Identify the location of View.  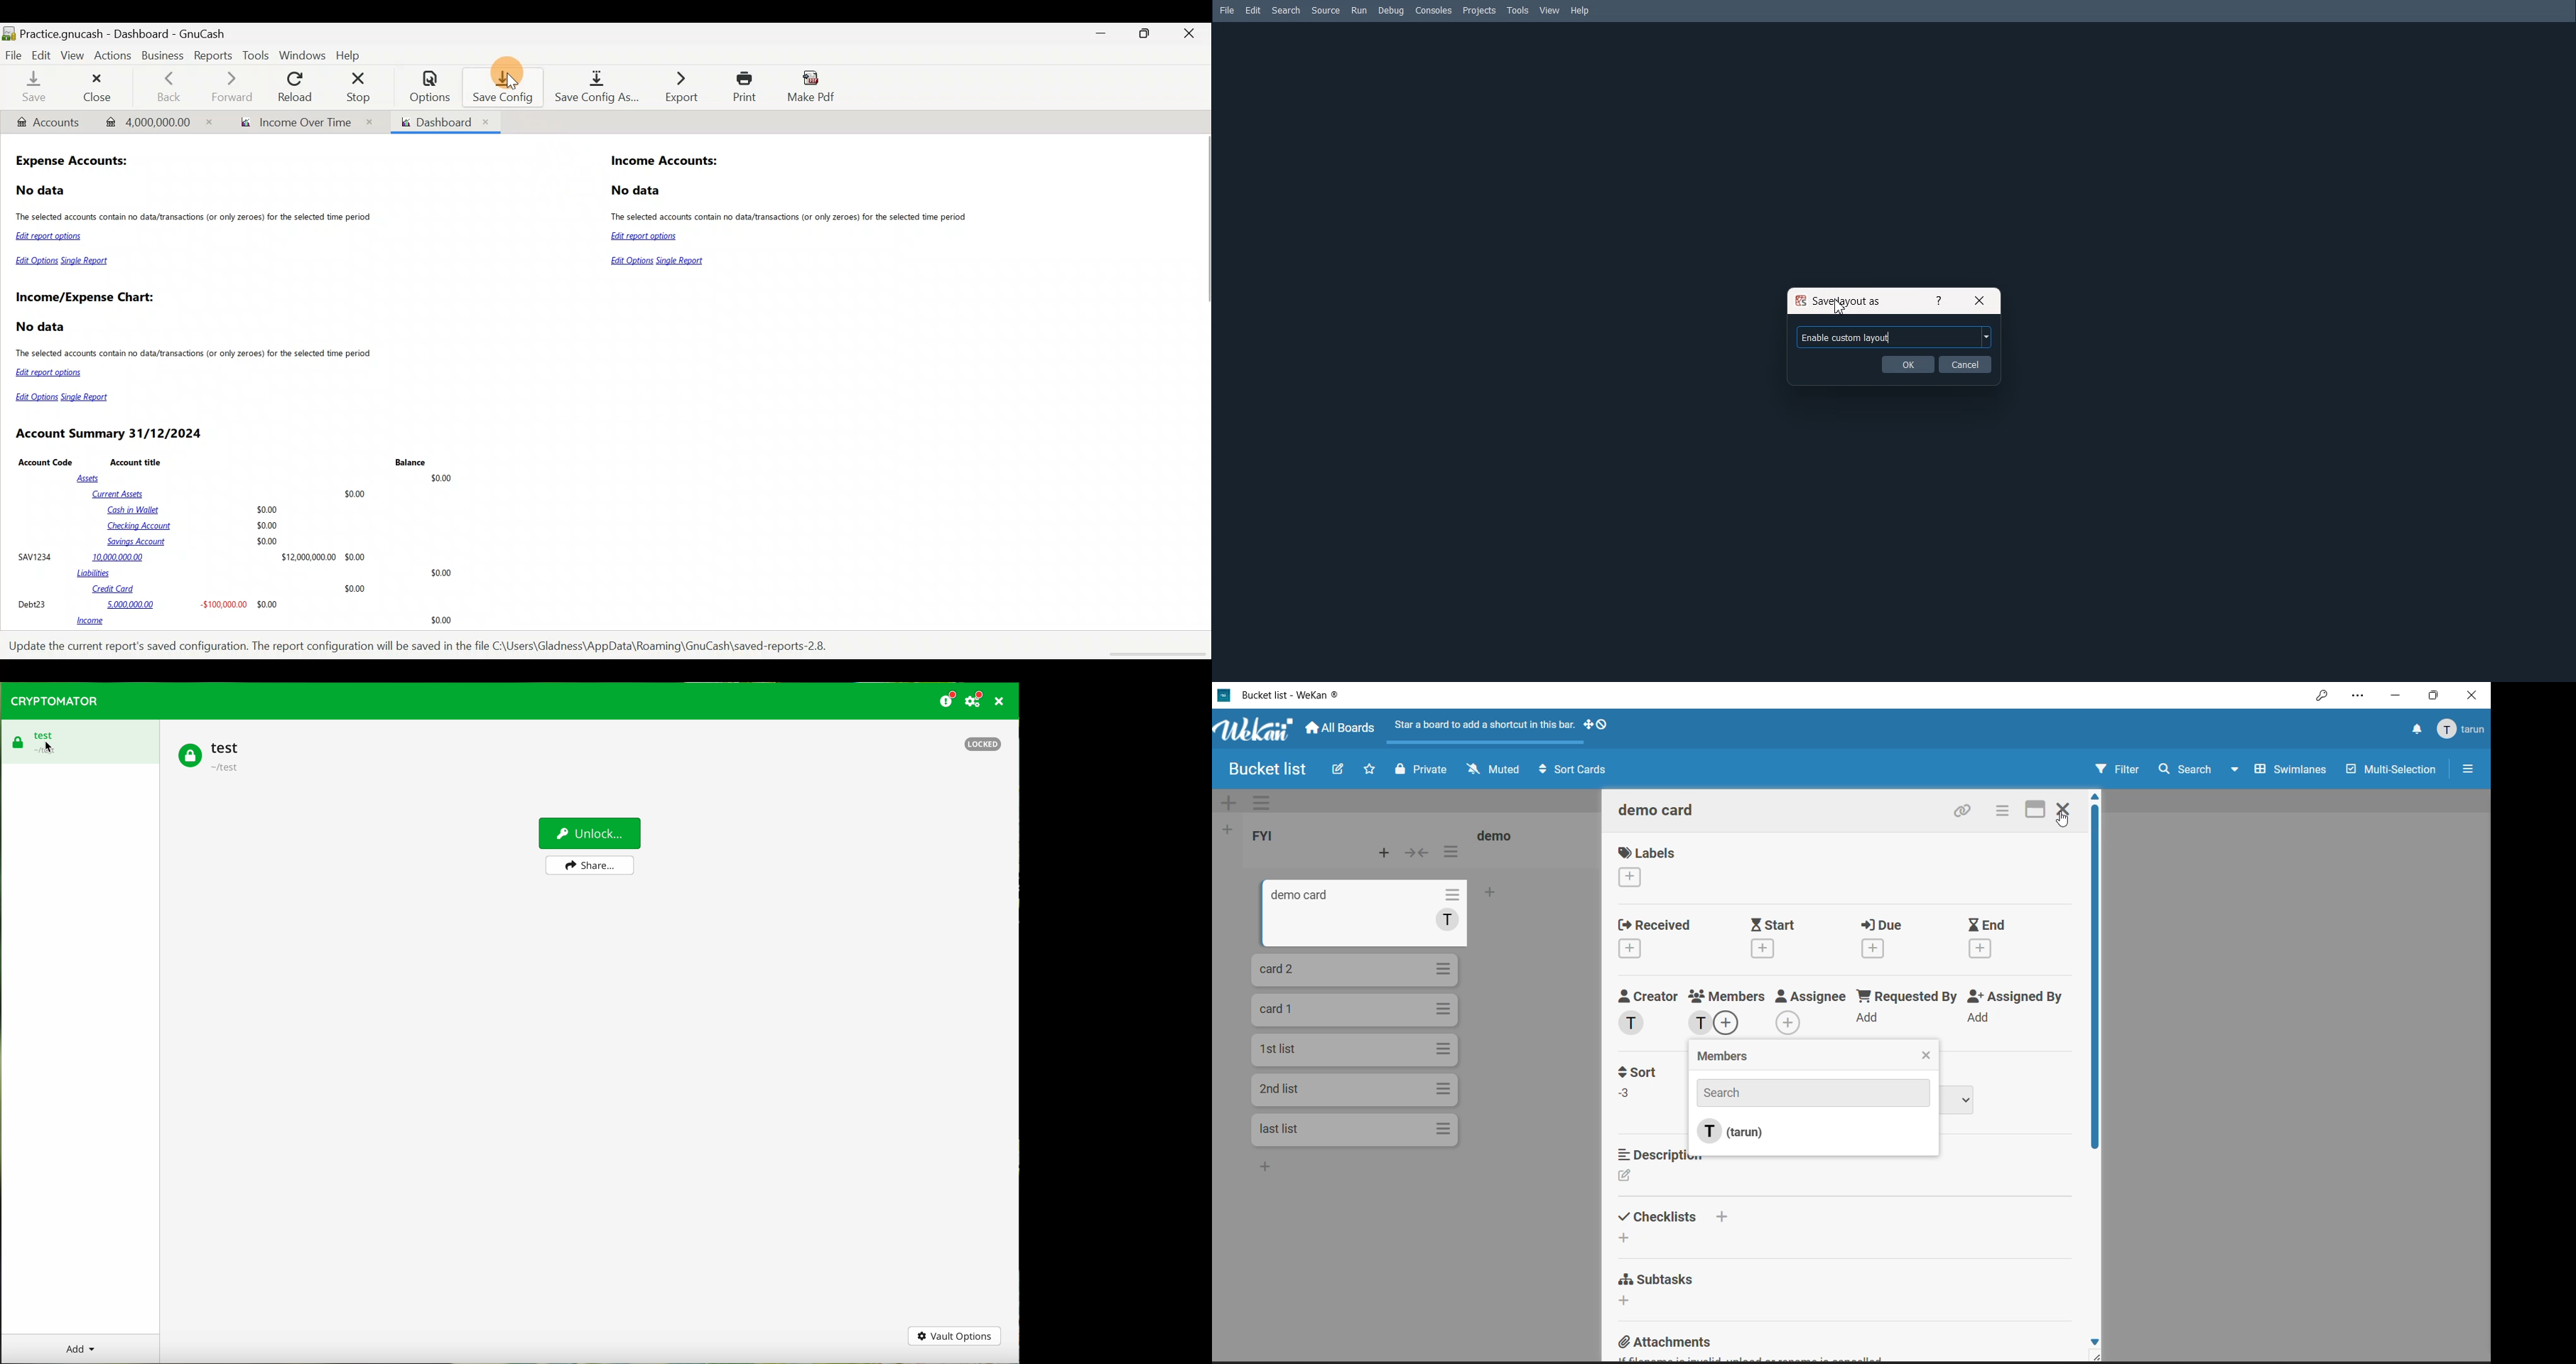
(1550, 10).